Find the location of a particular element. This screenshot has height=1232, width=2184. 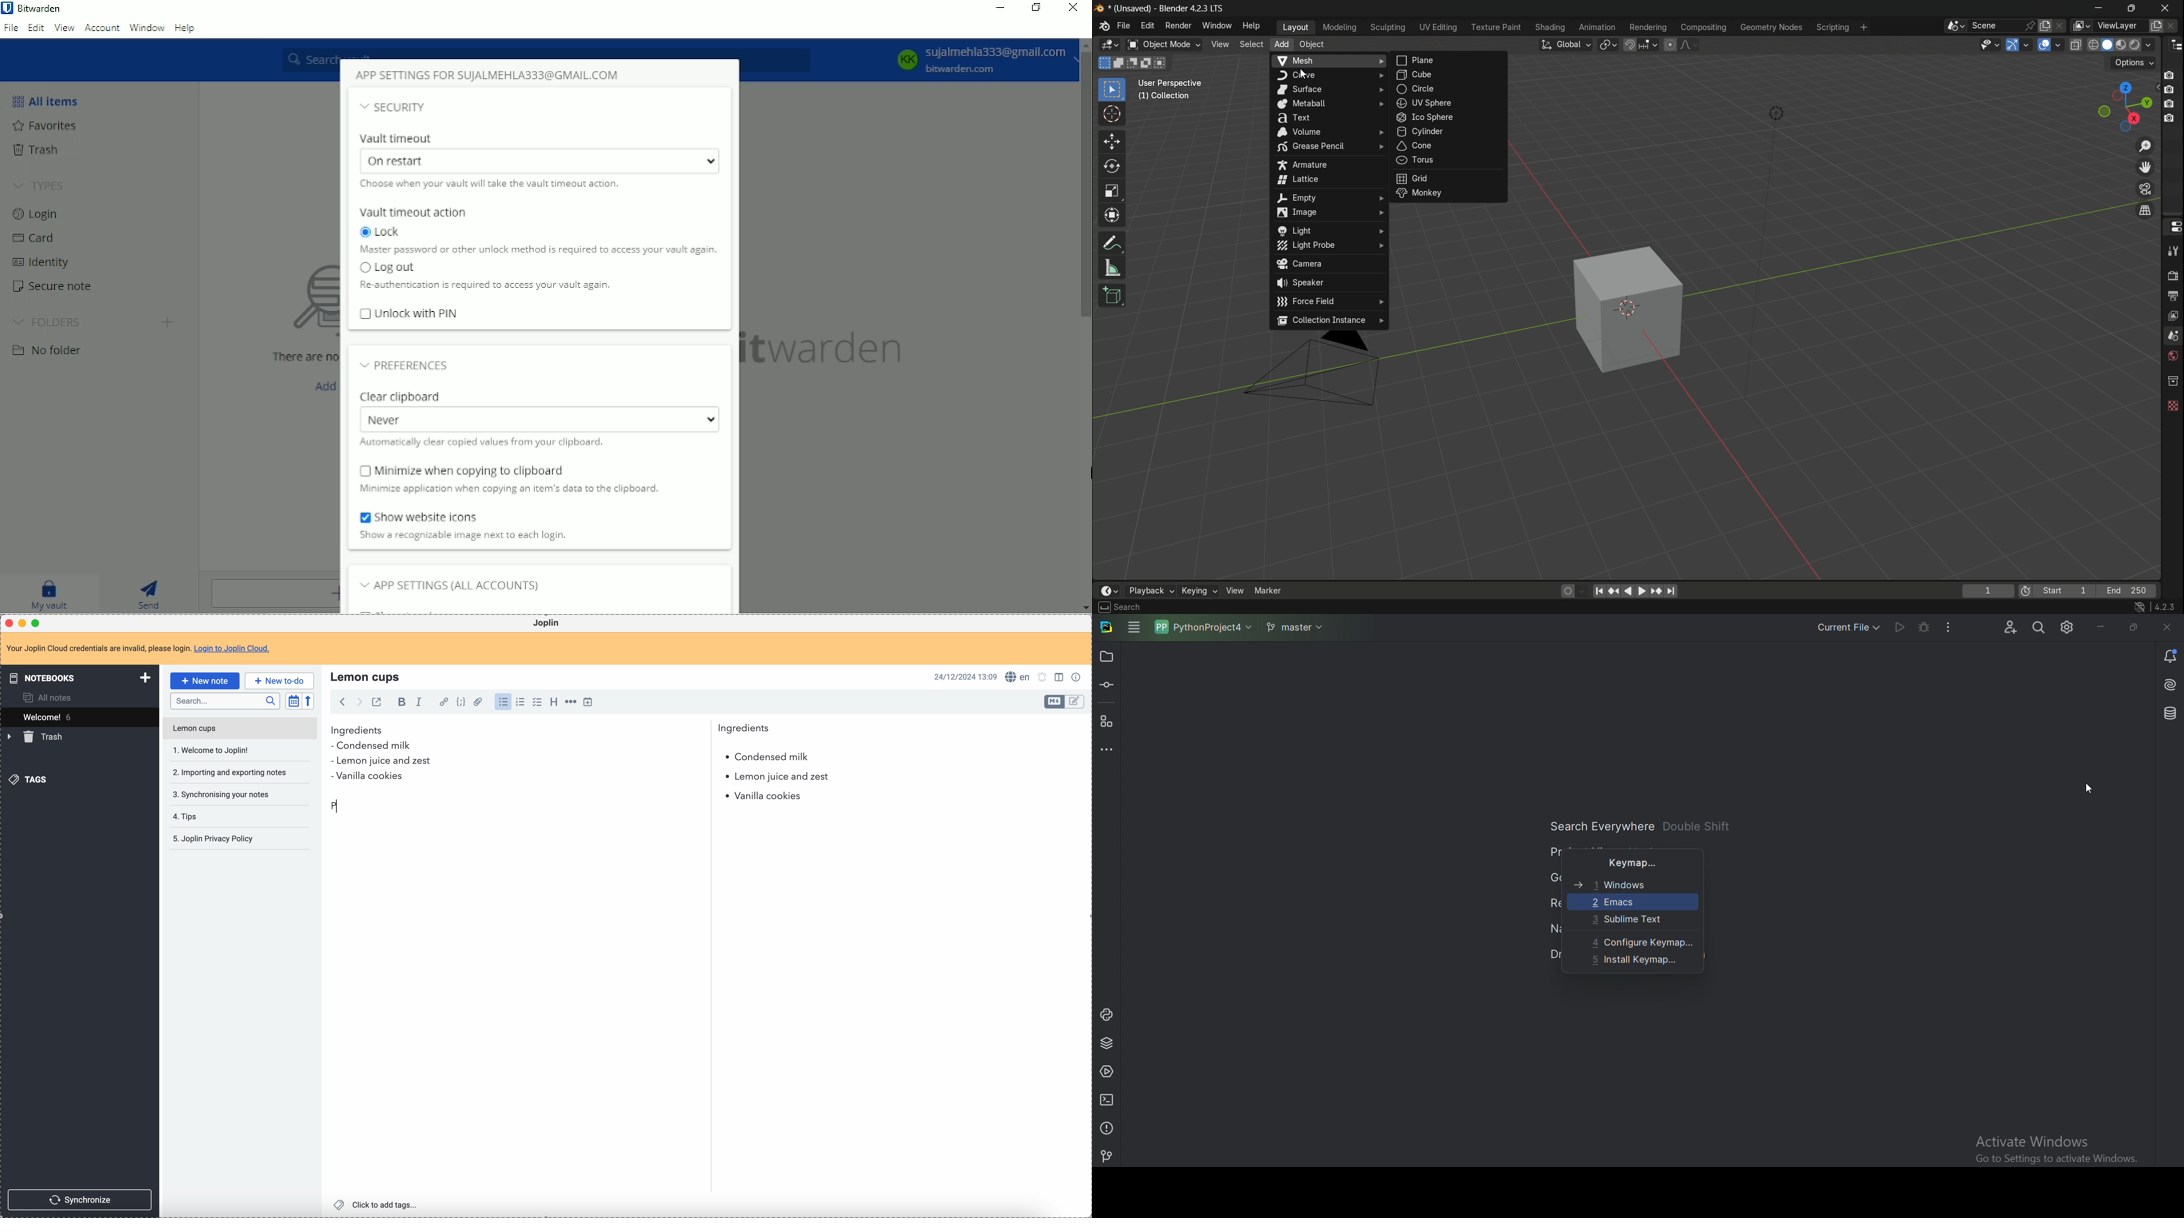

condensed milk is located at coordinates (766, 757).